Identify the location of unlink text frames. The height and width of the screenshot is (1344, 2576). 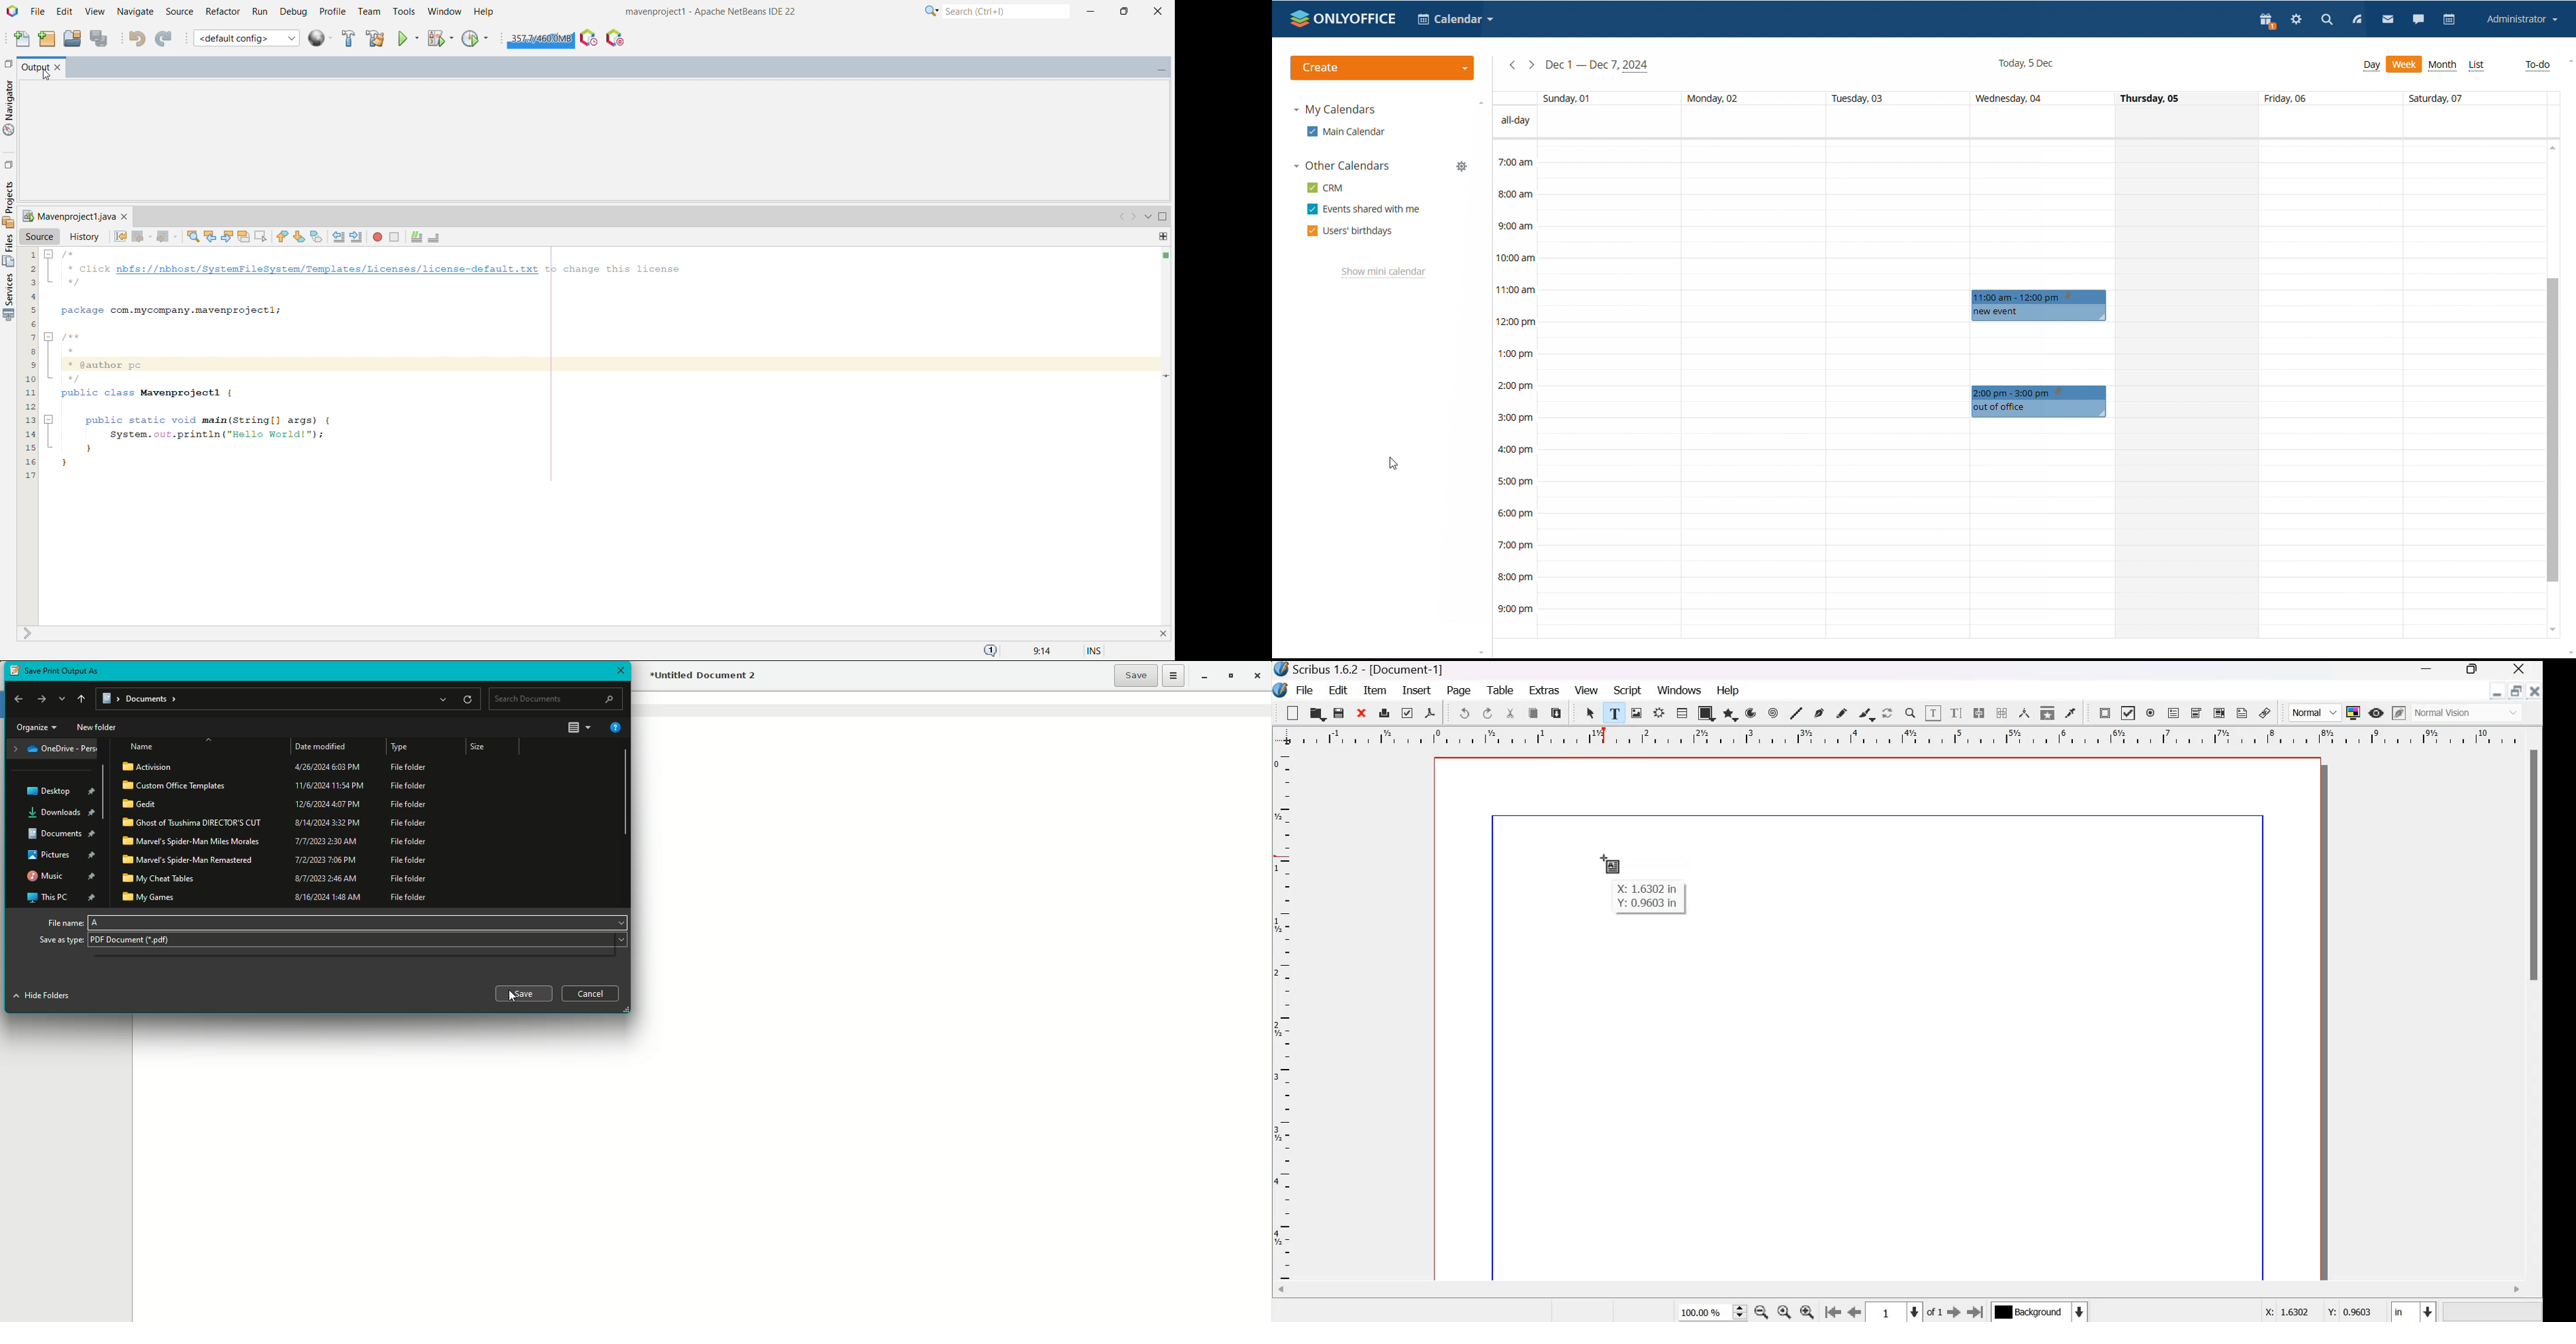
(2001, 713).